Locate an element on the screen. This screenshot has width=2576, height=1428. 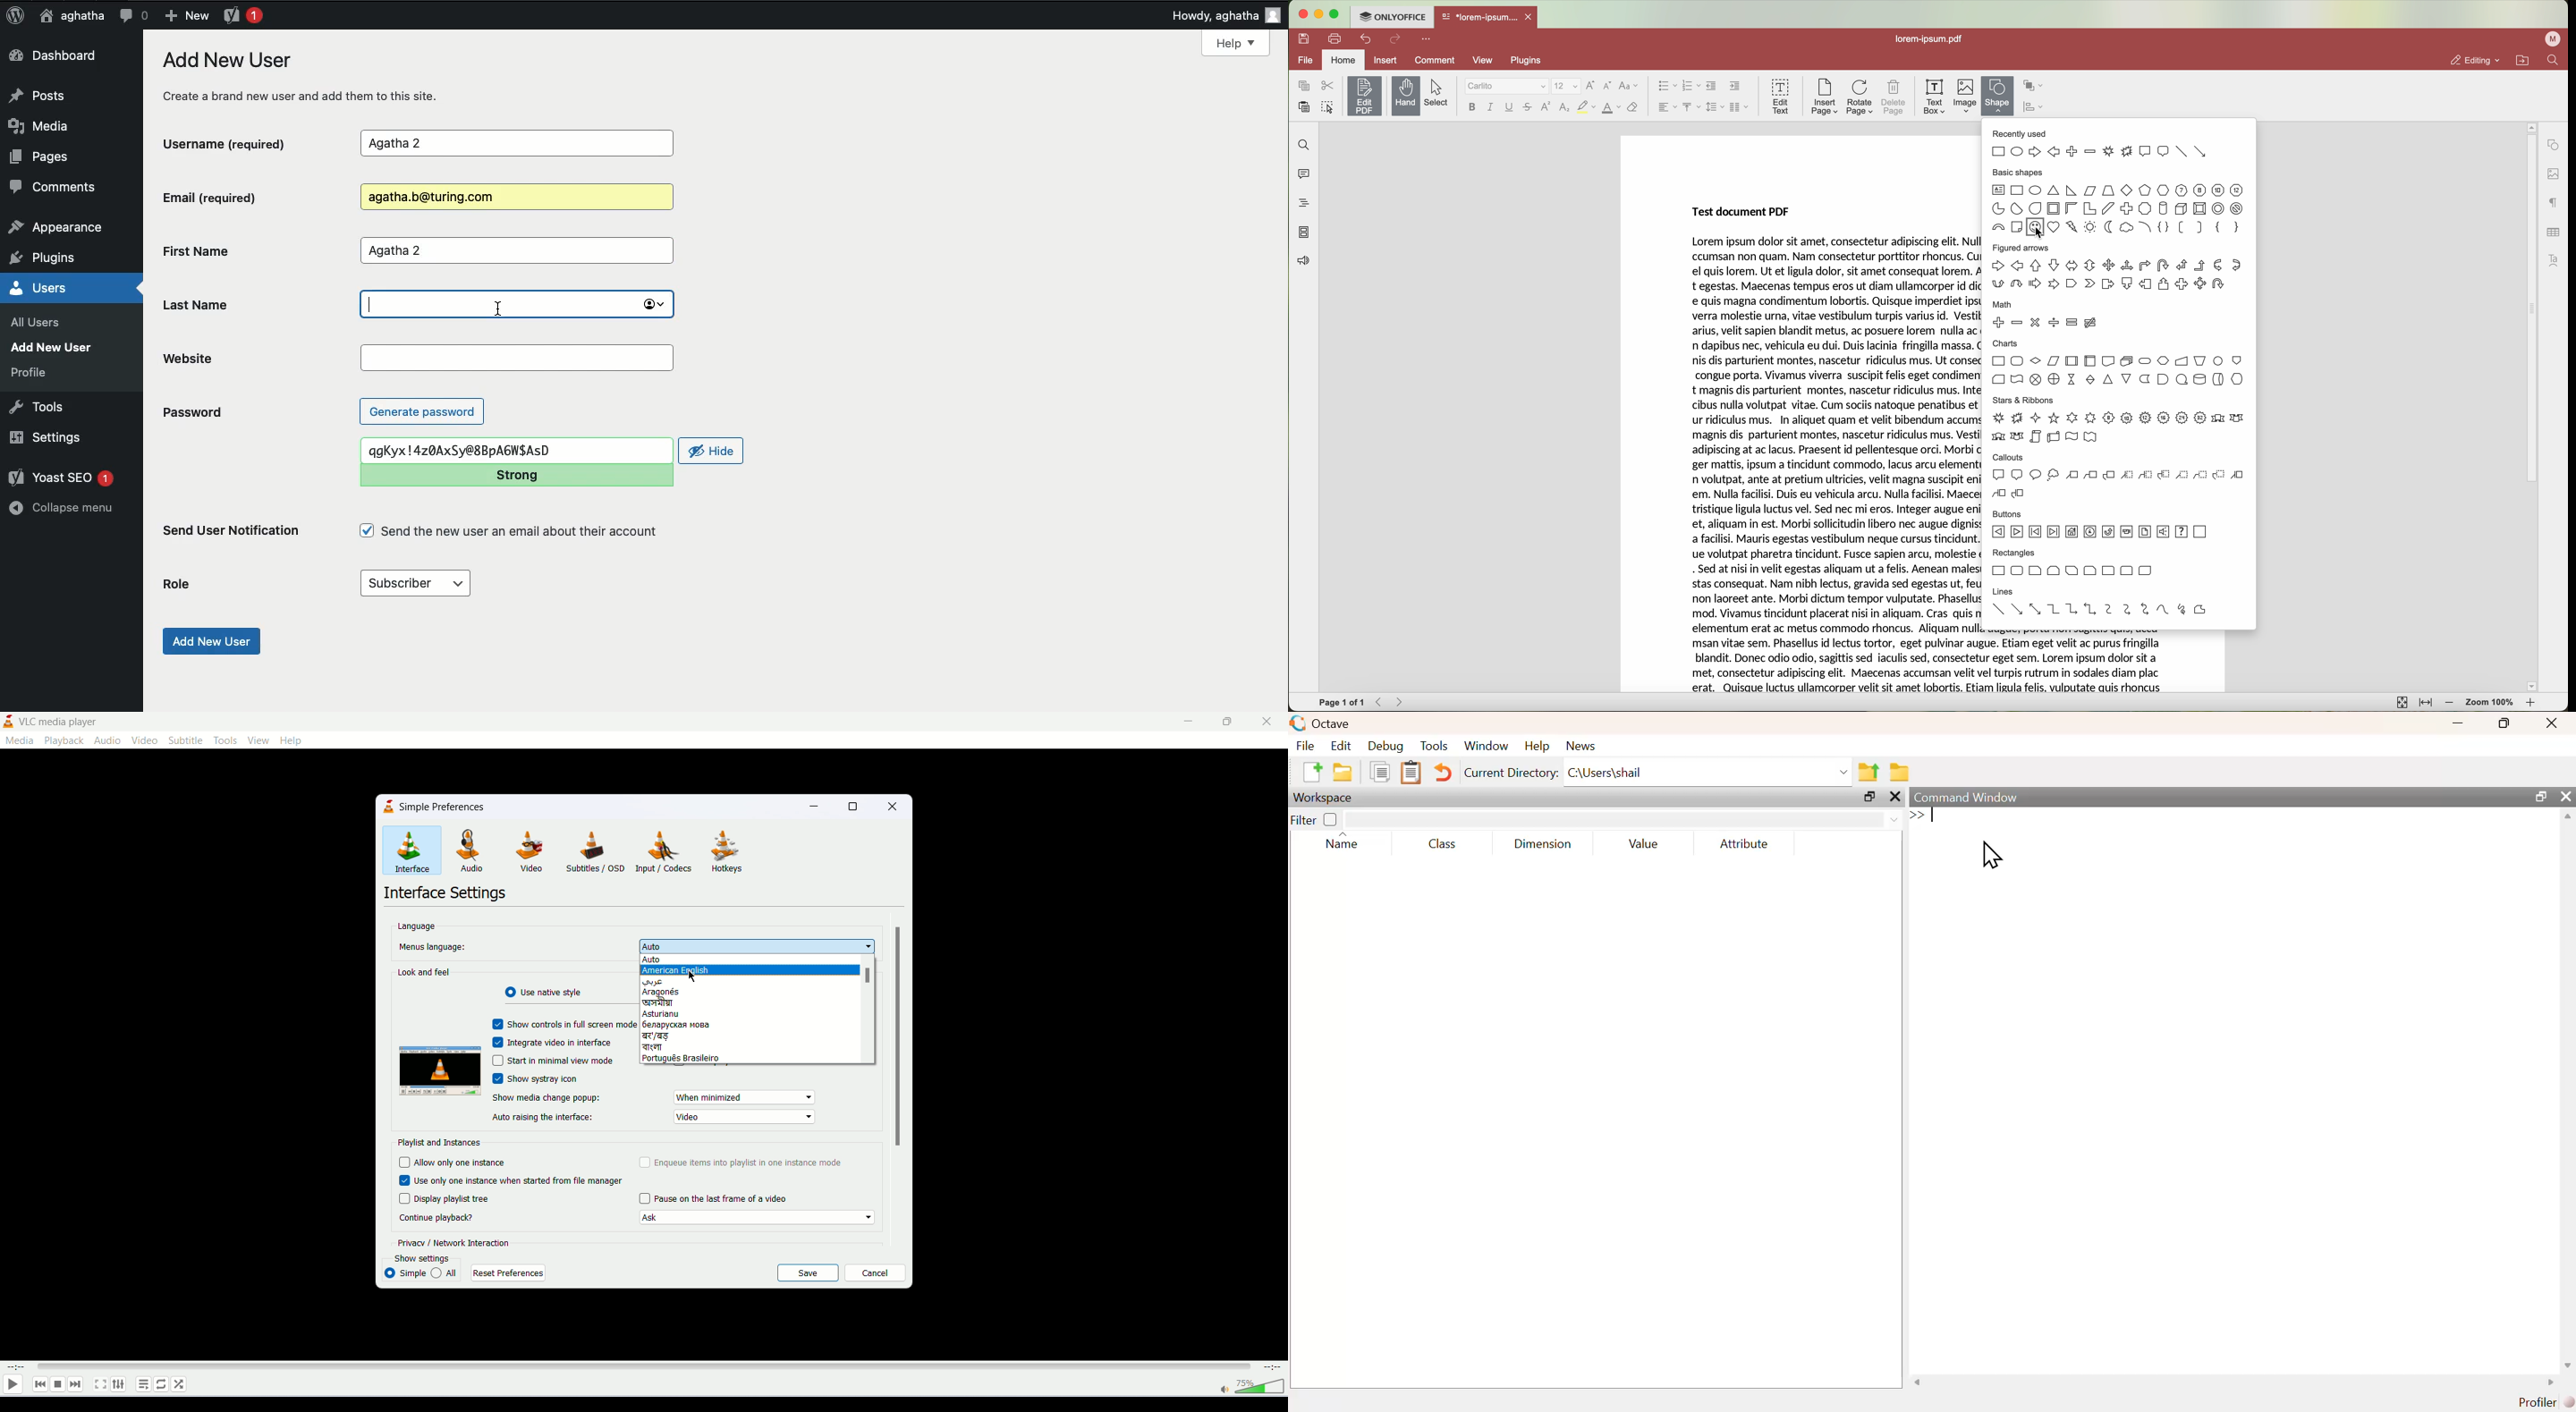
Comments is located at coordinates (55, 190).